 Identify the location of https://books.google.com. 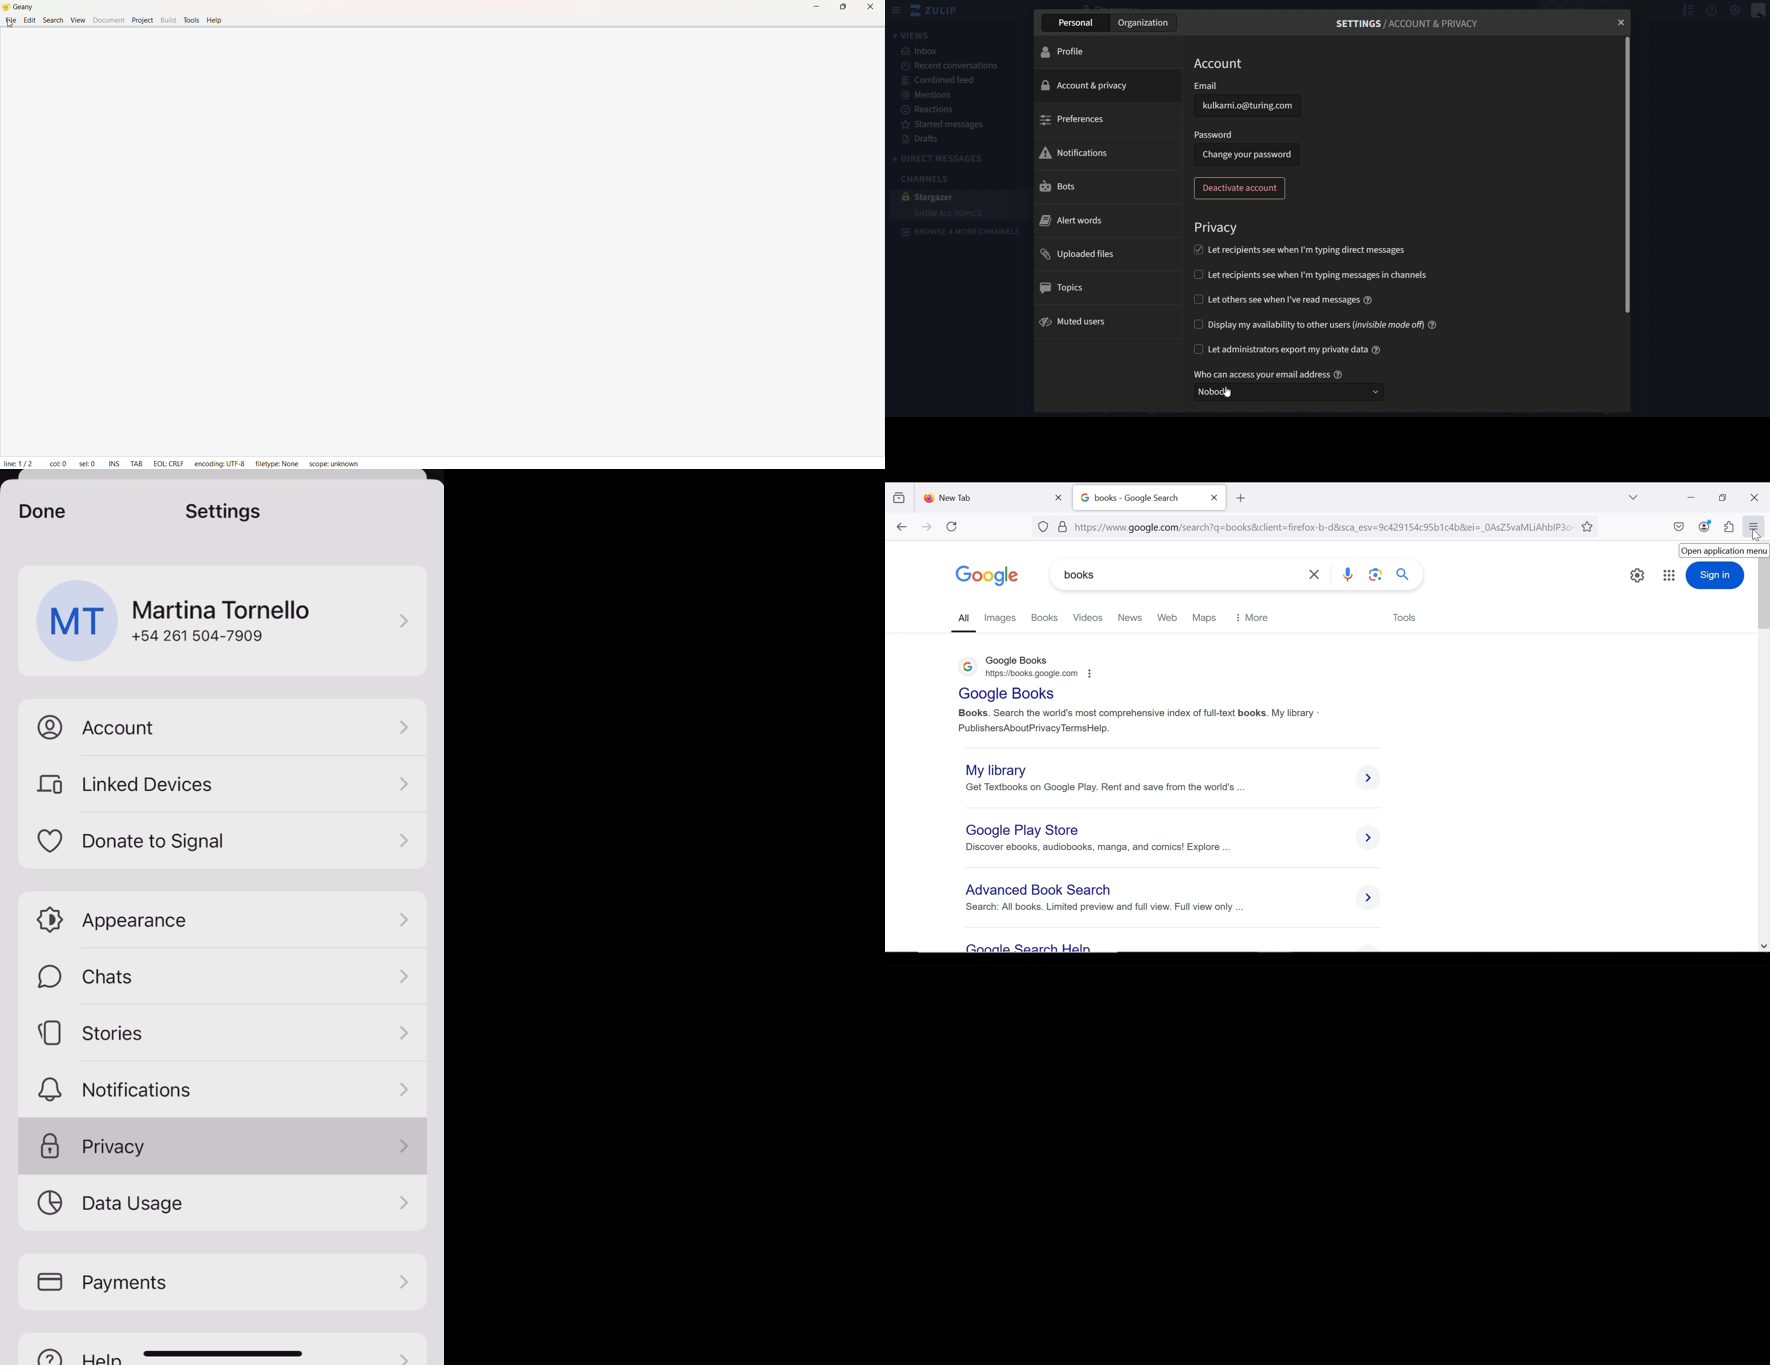
(1040, 674).